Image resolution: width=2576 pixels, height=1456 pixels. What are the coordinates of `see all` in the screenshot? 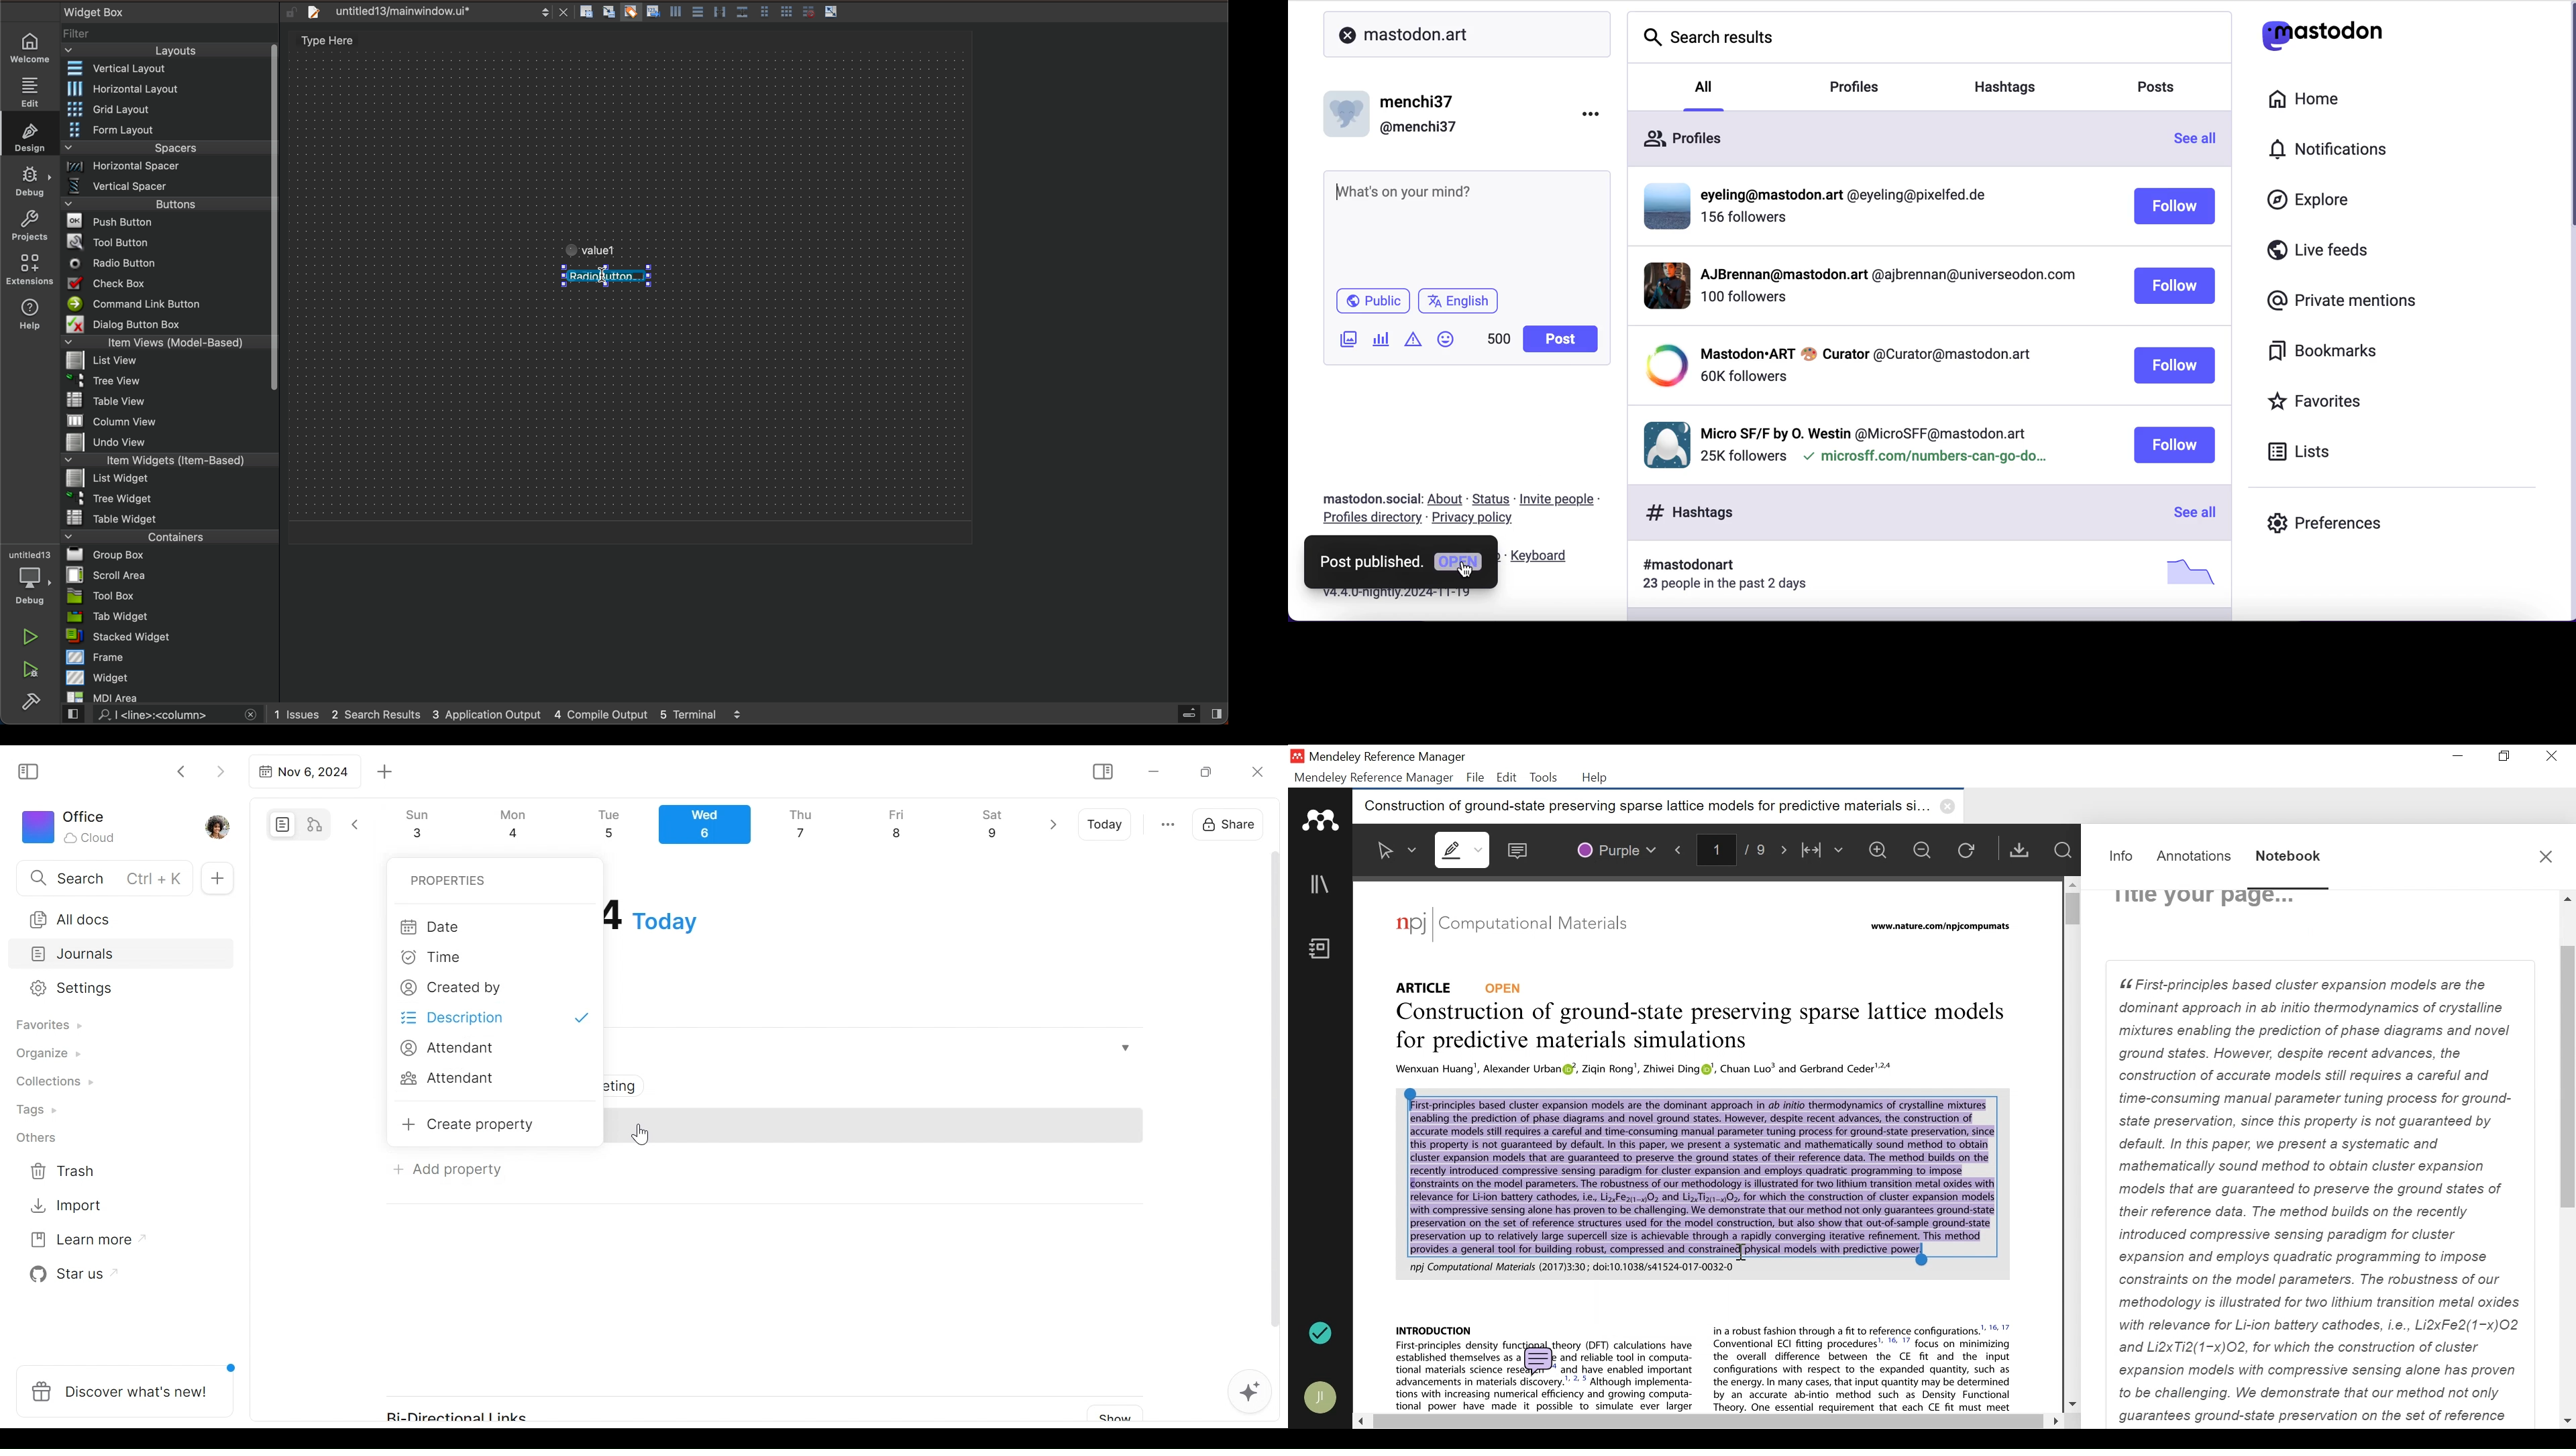 It's located at (2194, 138).